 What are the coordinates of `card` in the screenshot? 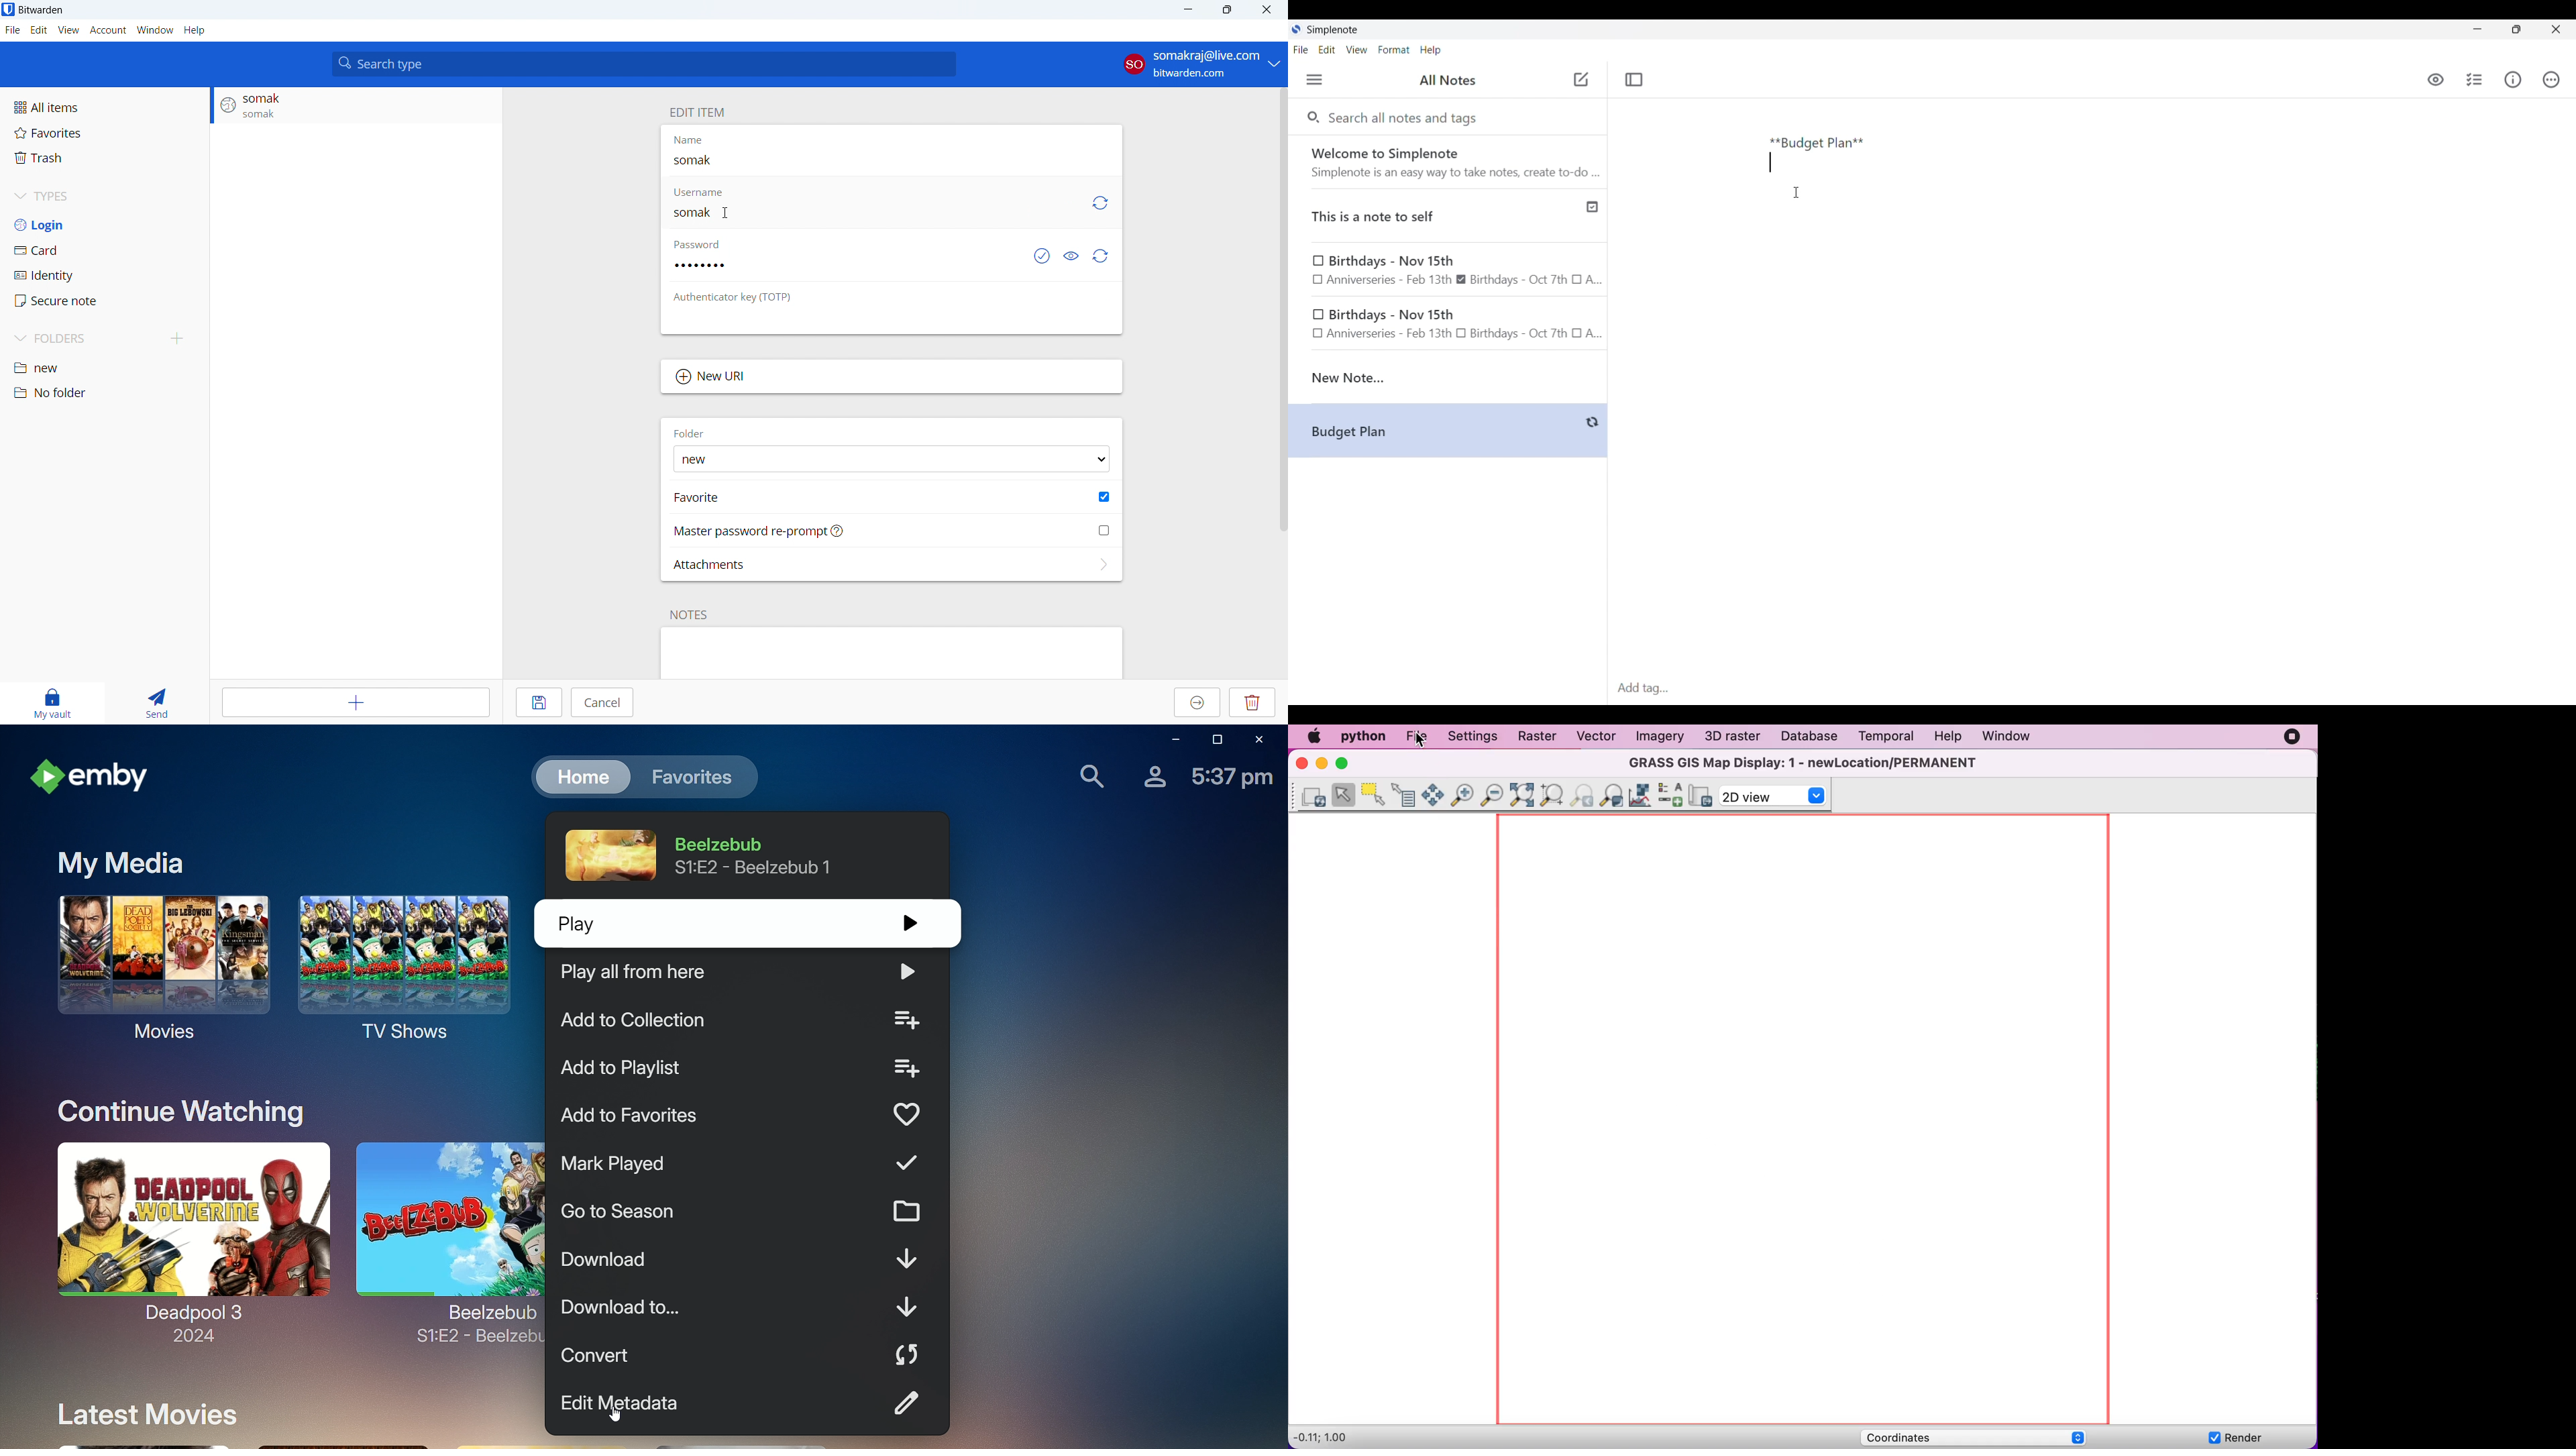 It's located at (105, 250).